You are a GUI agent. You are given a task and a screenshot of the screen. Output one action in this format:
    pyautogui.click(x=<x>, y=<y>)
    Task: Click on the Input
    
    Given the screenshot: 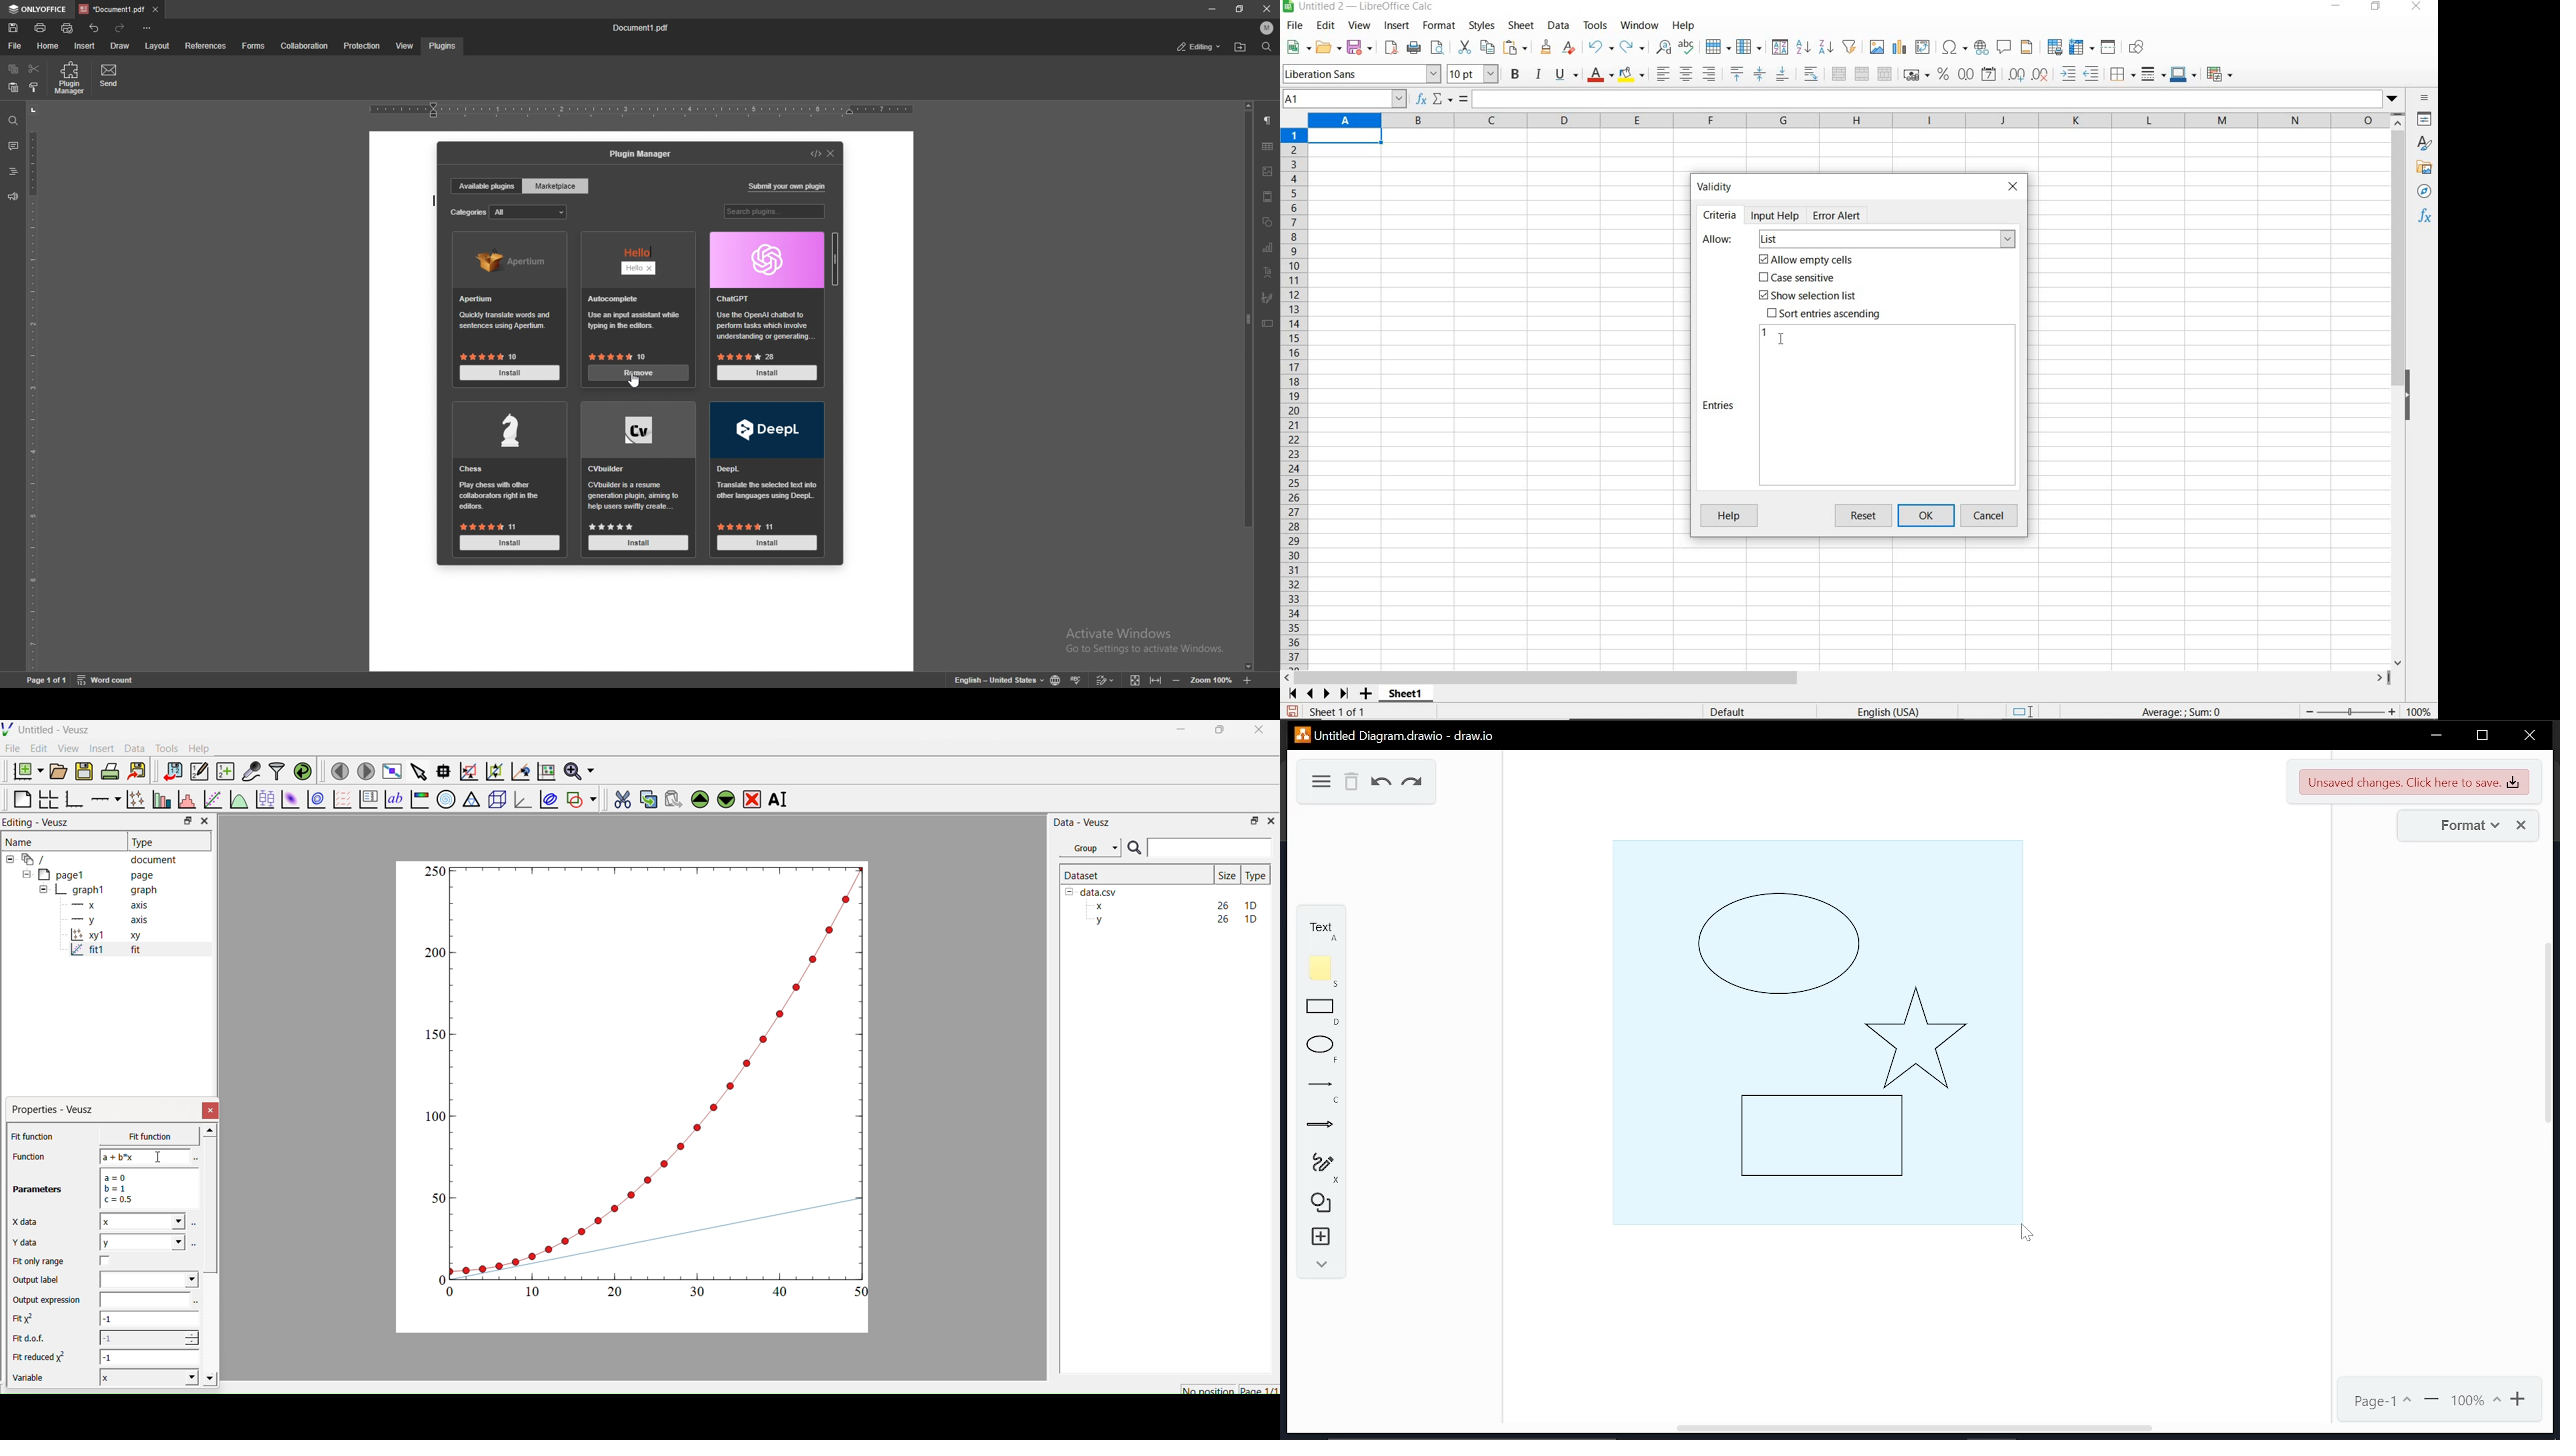 What is the action you would take?
    pyautogui.click(x=1209, y=847)
    